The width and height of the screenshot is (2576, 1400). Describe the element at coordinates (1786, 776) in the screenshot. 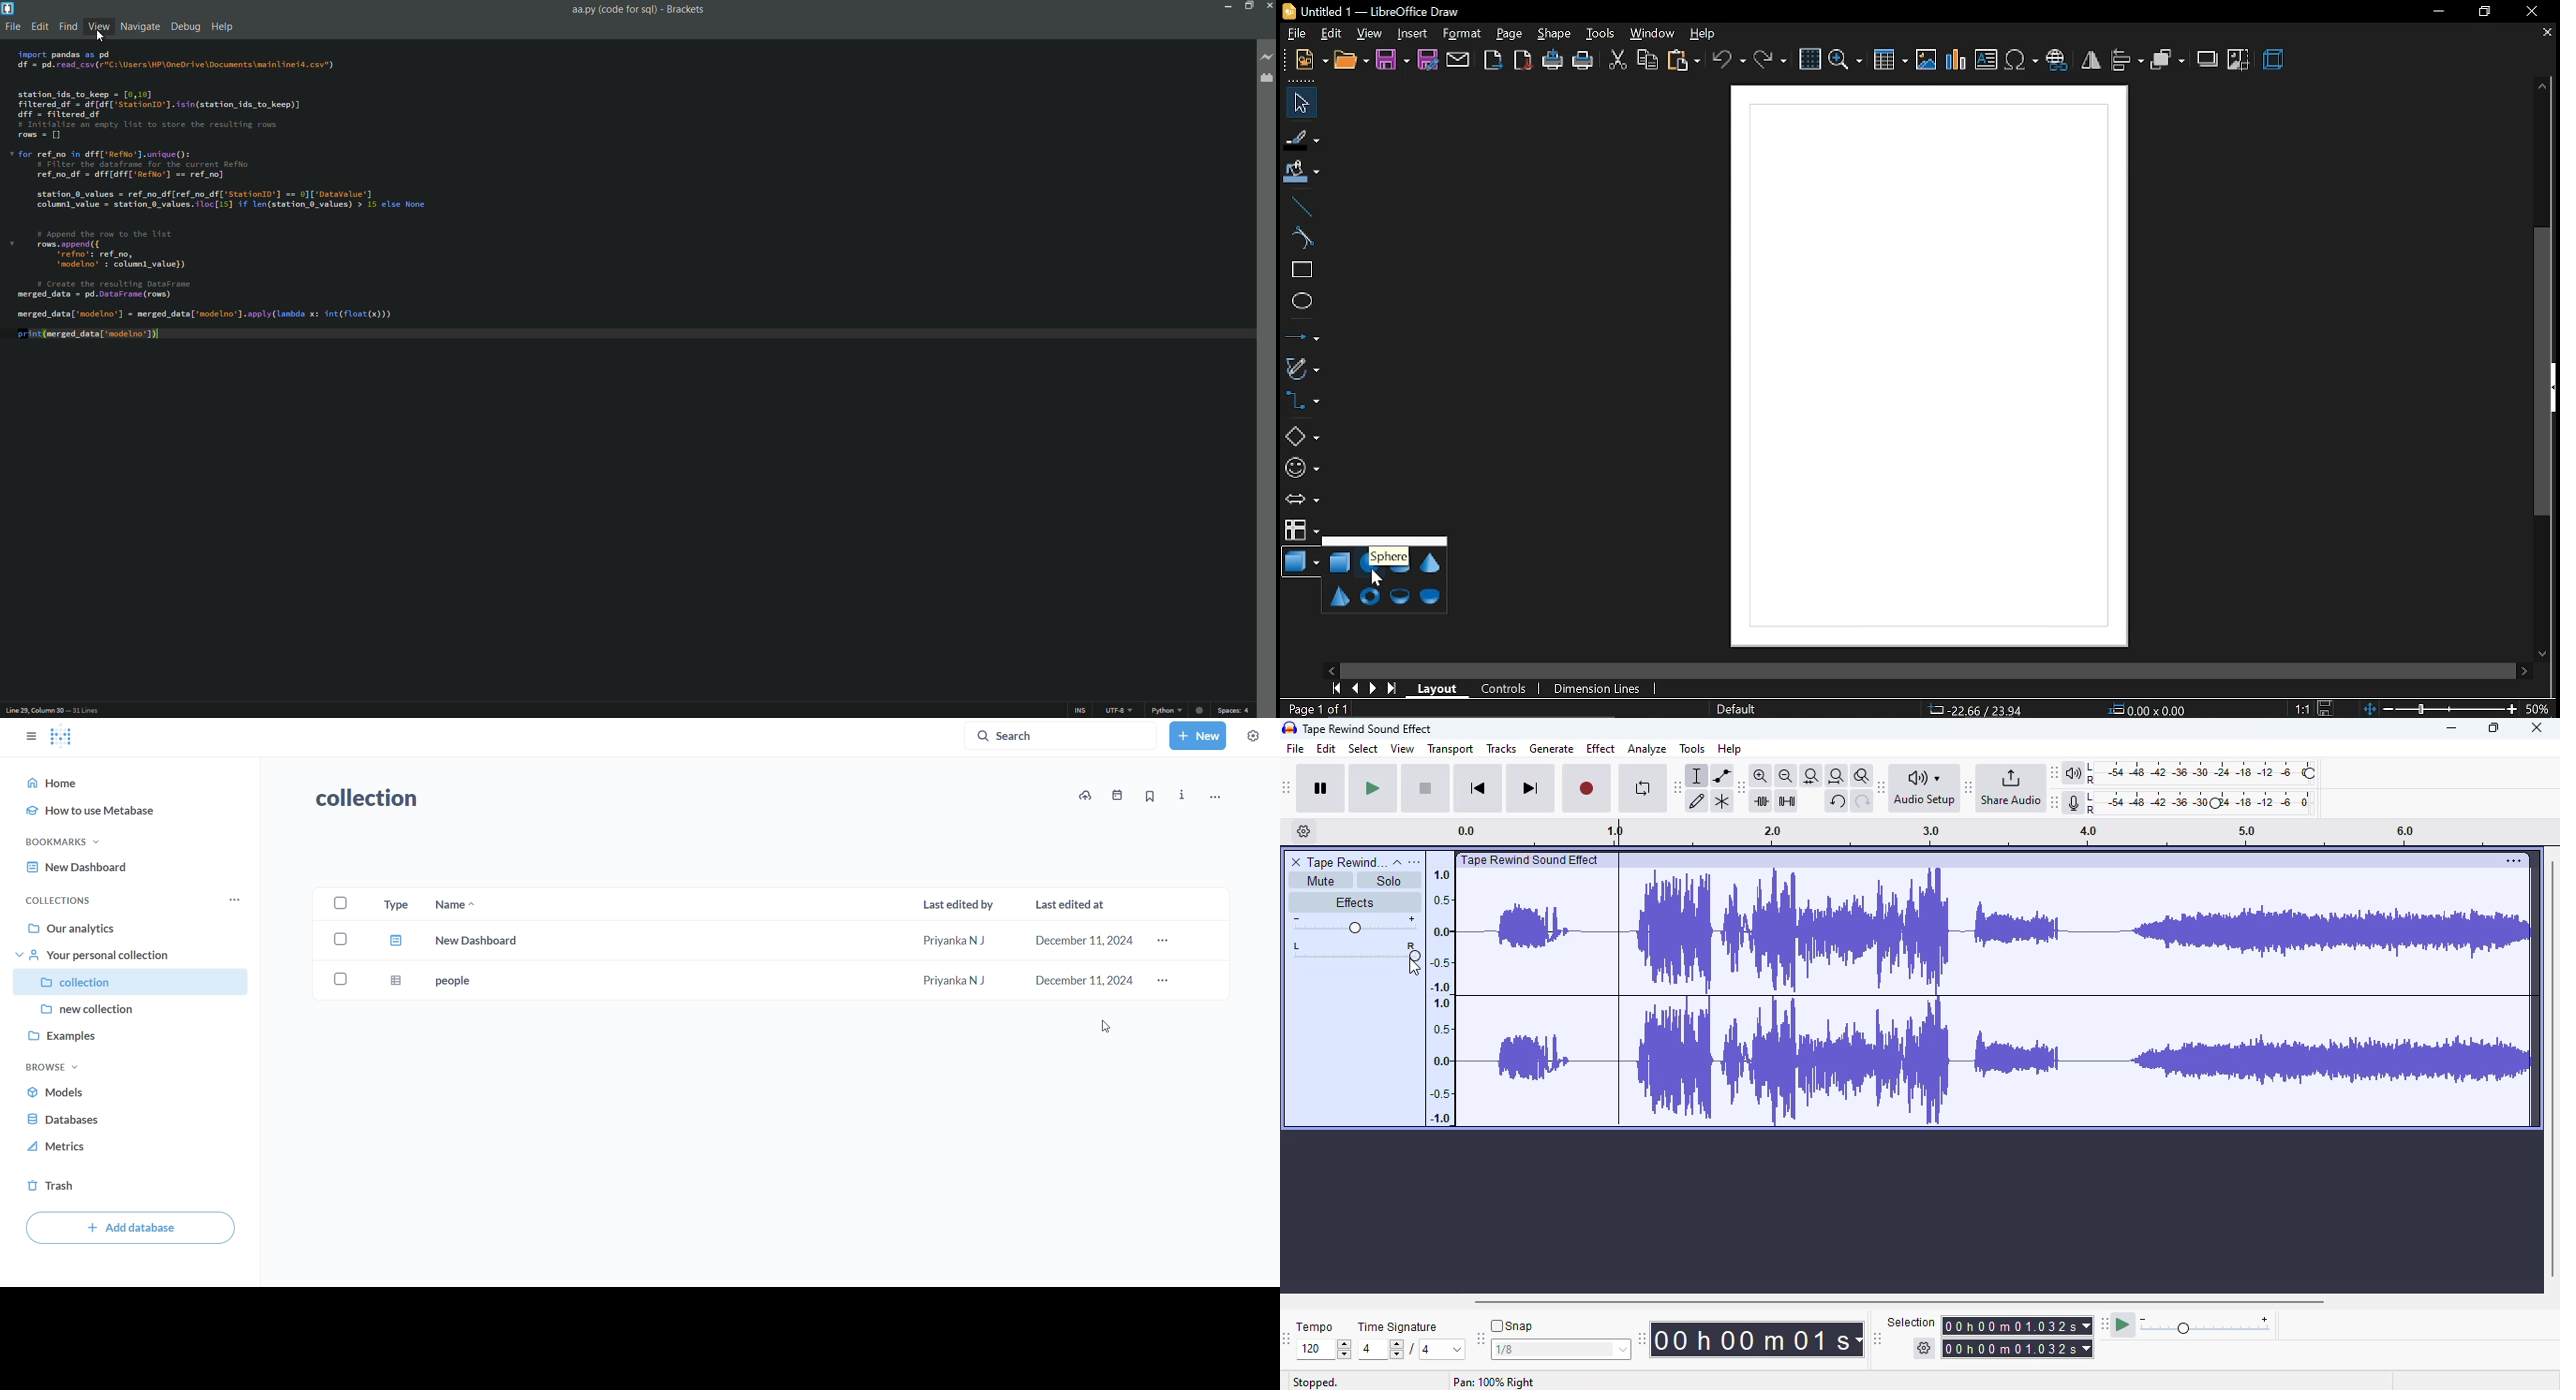

I see `zoom out` at that location.